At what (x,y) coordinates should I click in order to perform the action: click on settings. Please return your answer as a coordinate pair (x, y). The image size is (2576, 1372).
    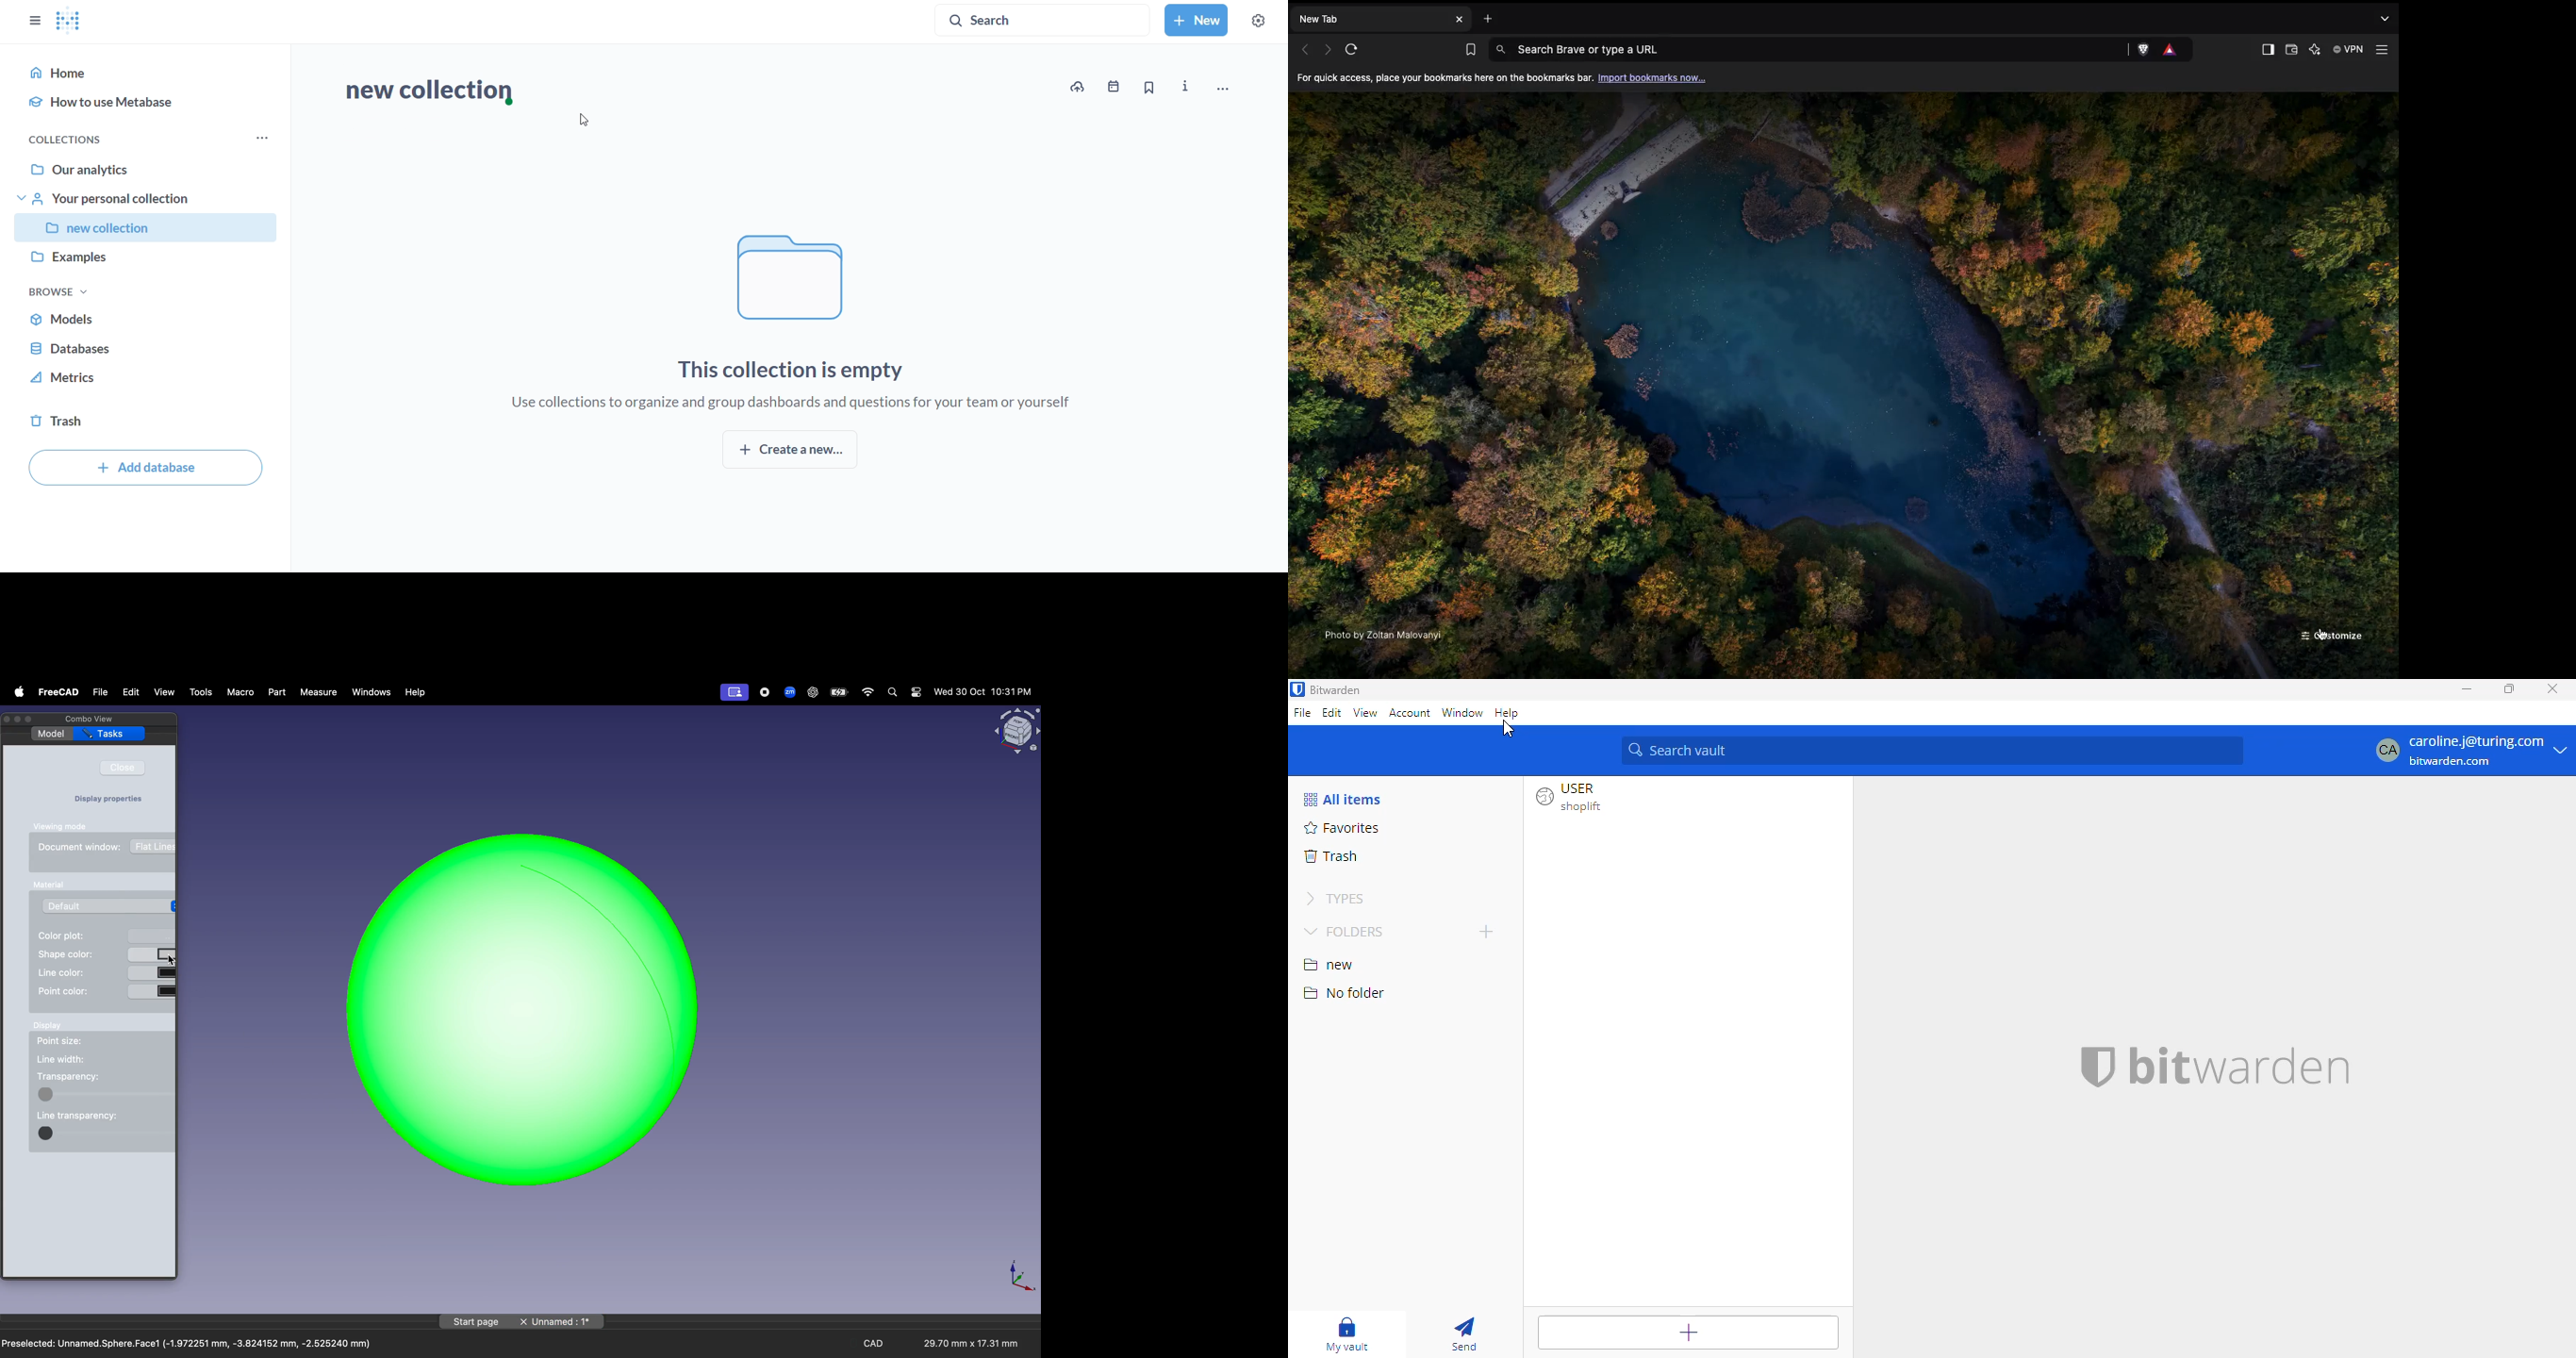
    Looking at the image, I should click on (916, 692).